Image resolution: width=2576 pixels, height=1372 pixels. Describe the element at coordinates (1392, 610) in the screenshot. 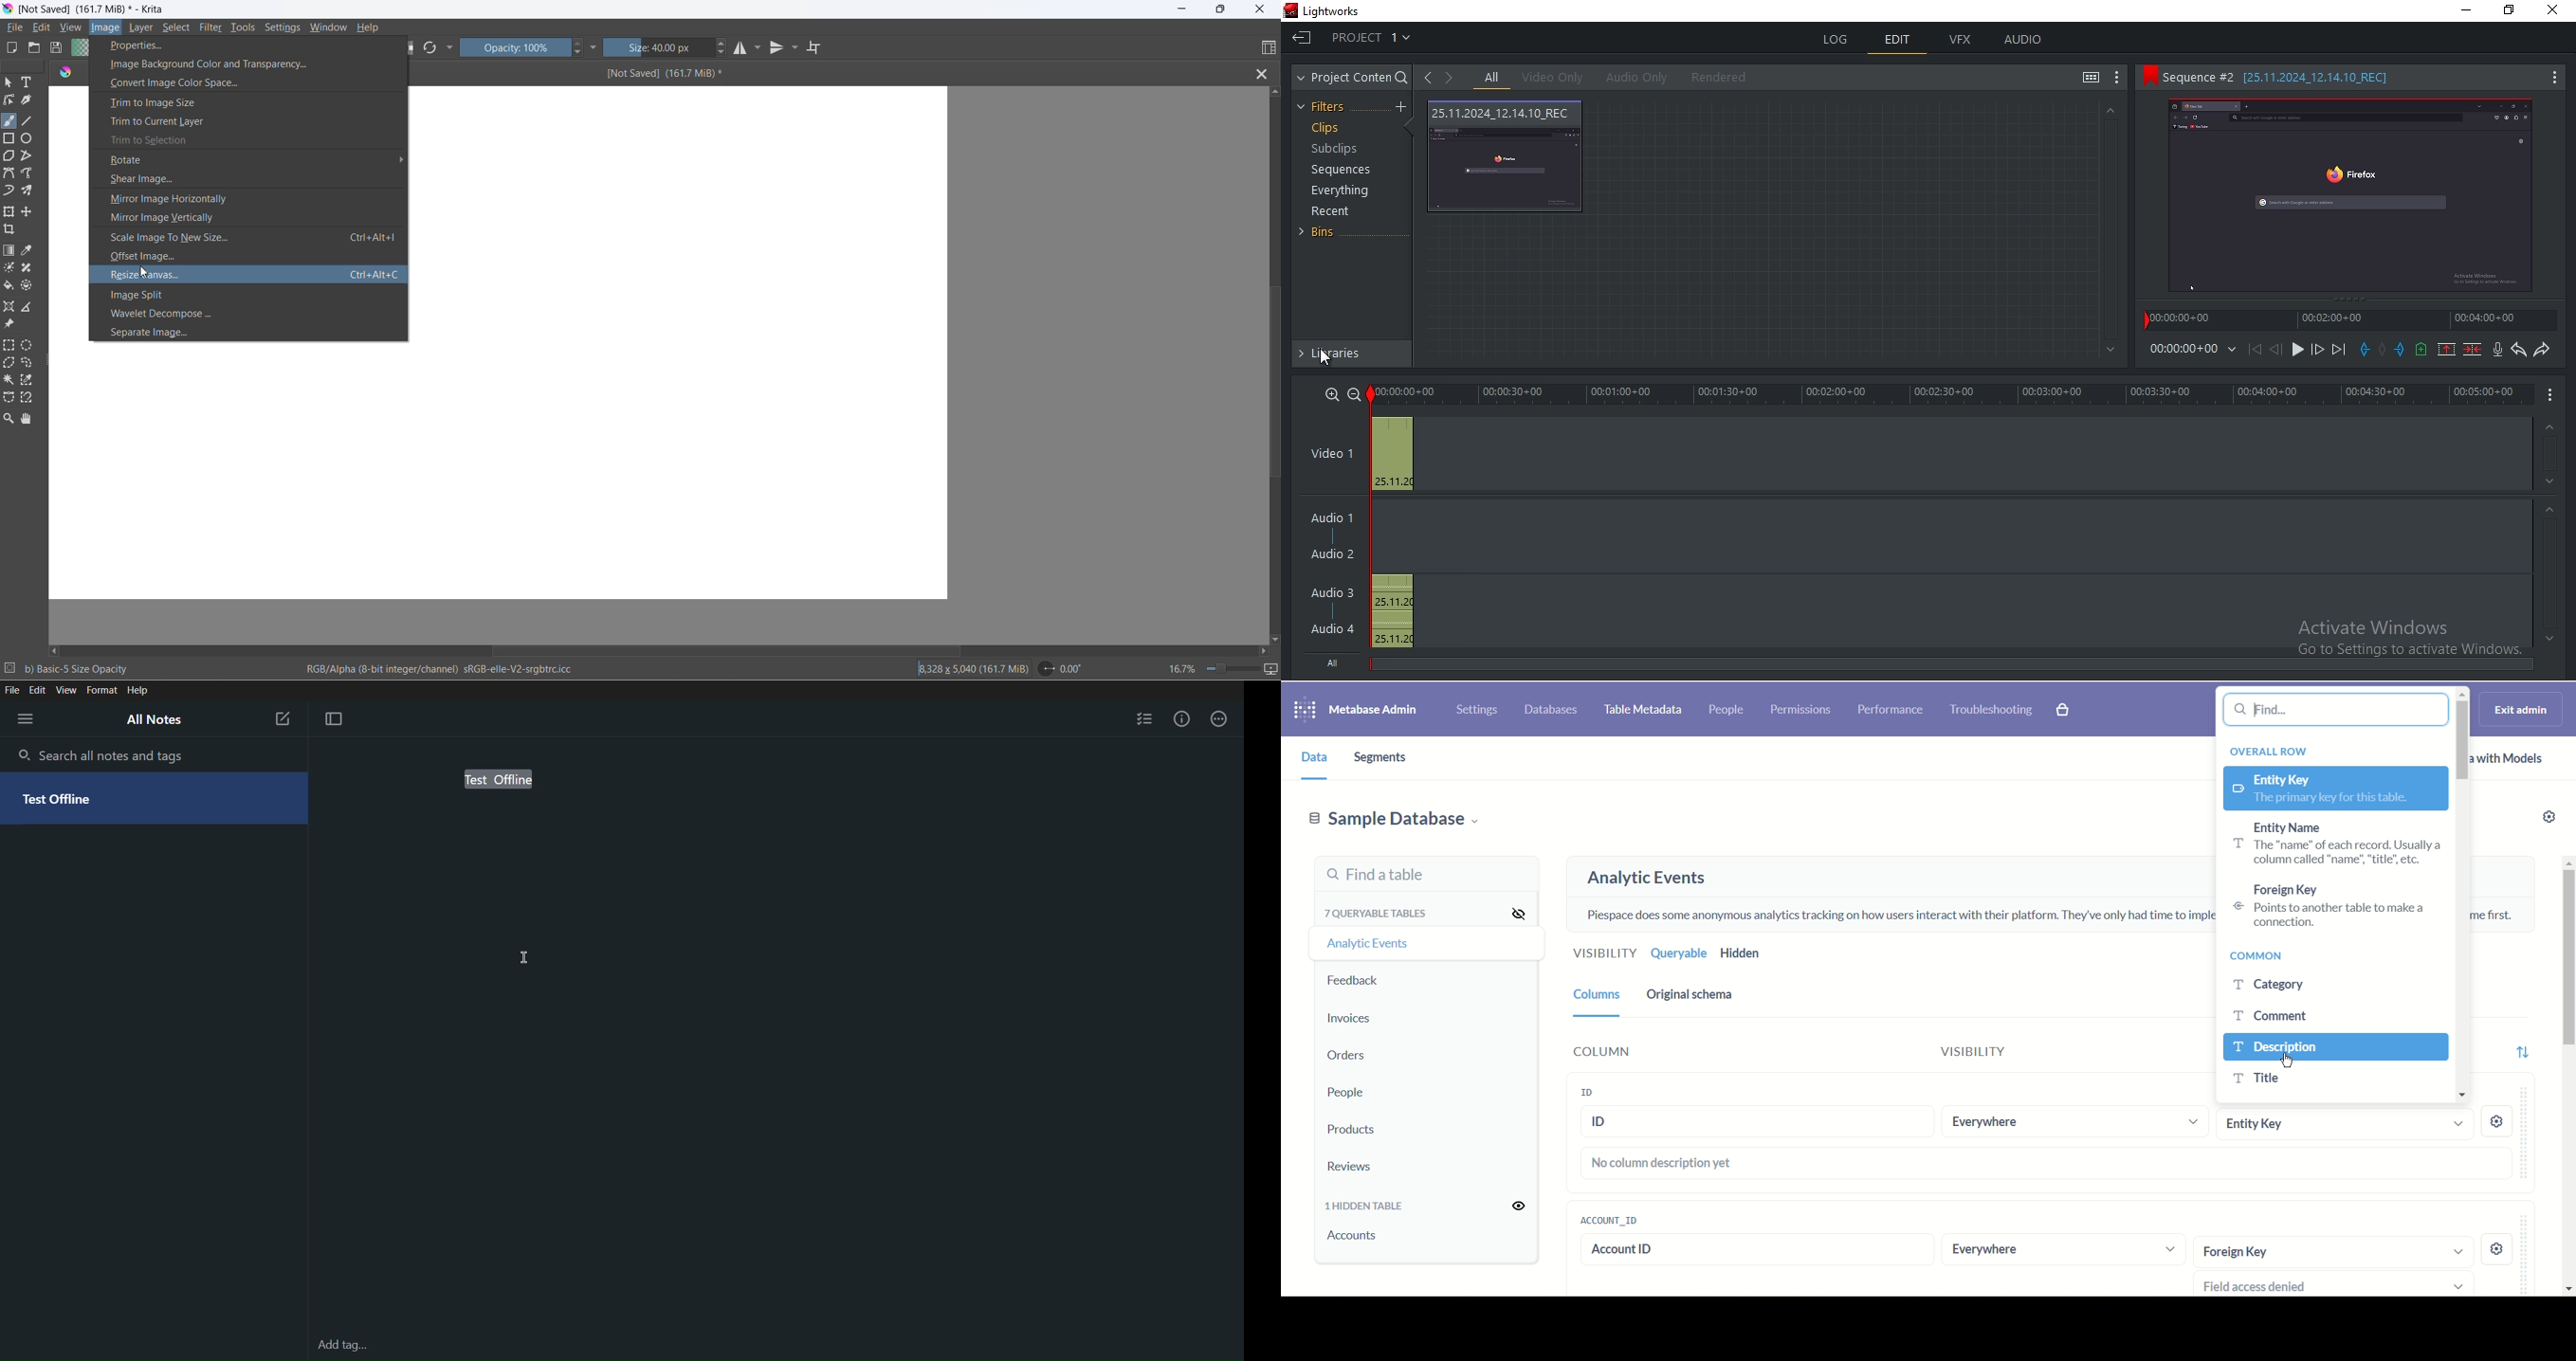

I see `audio` at that location.